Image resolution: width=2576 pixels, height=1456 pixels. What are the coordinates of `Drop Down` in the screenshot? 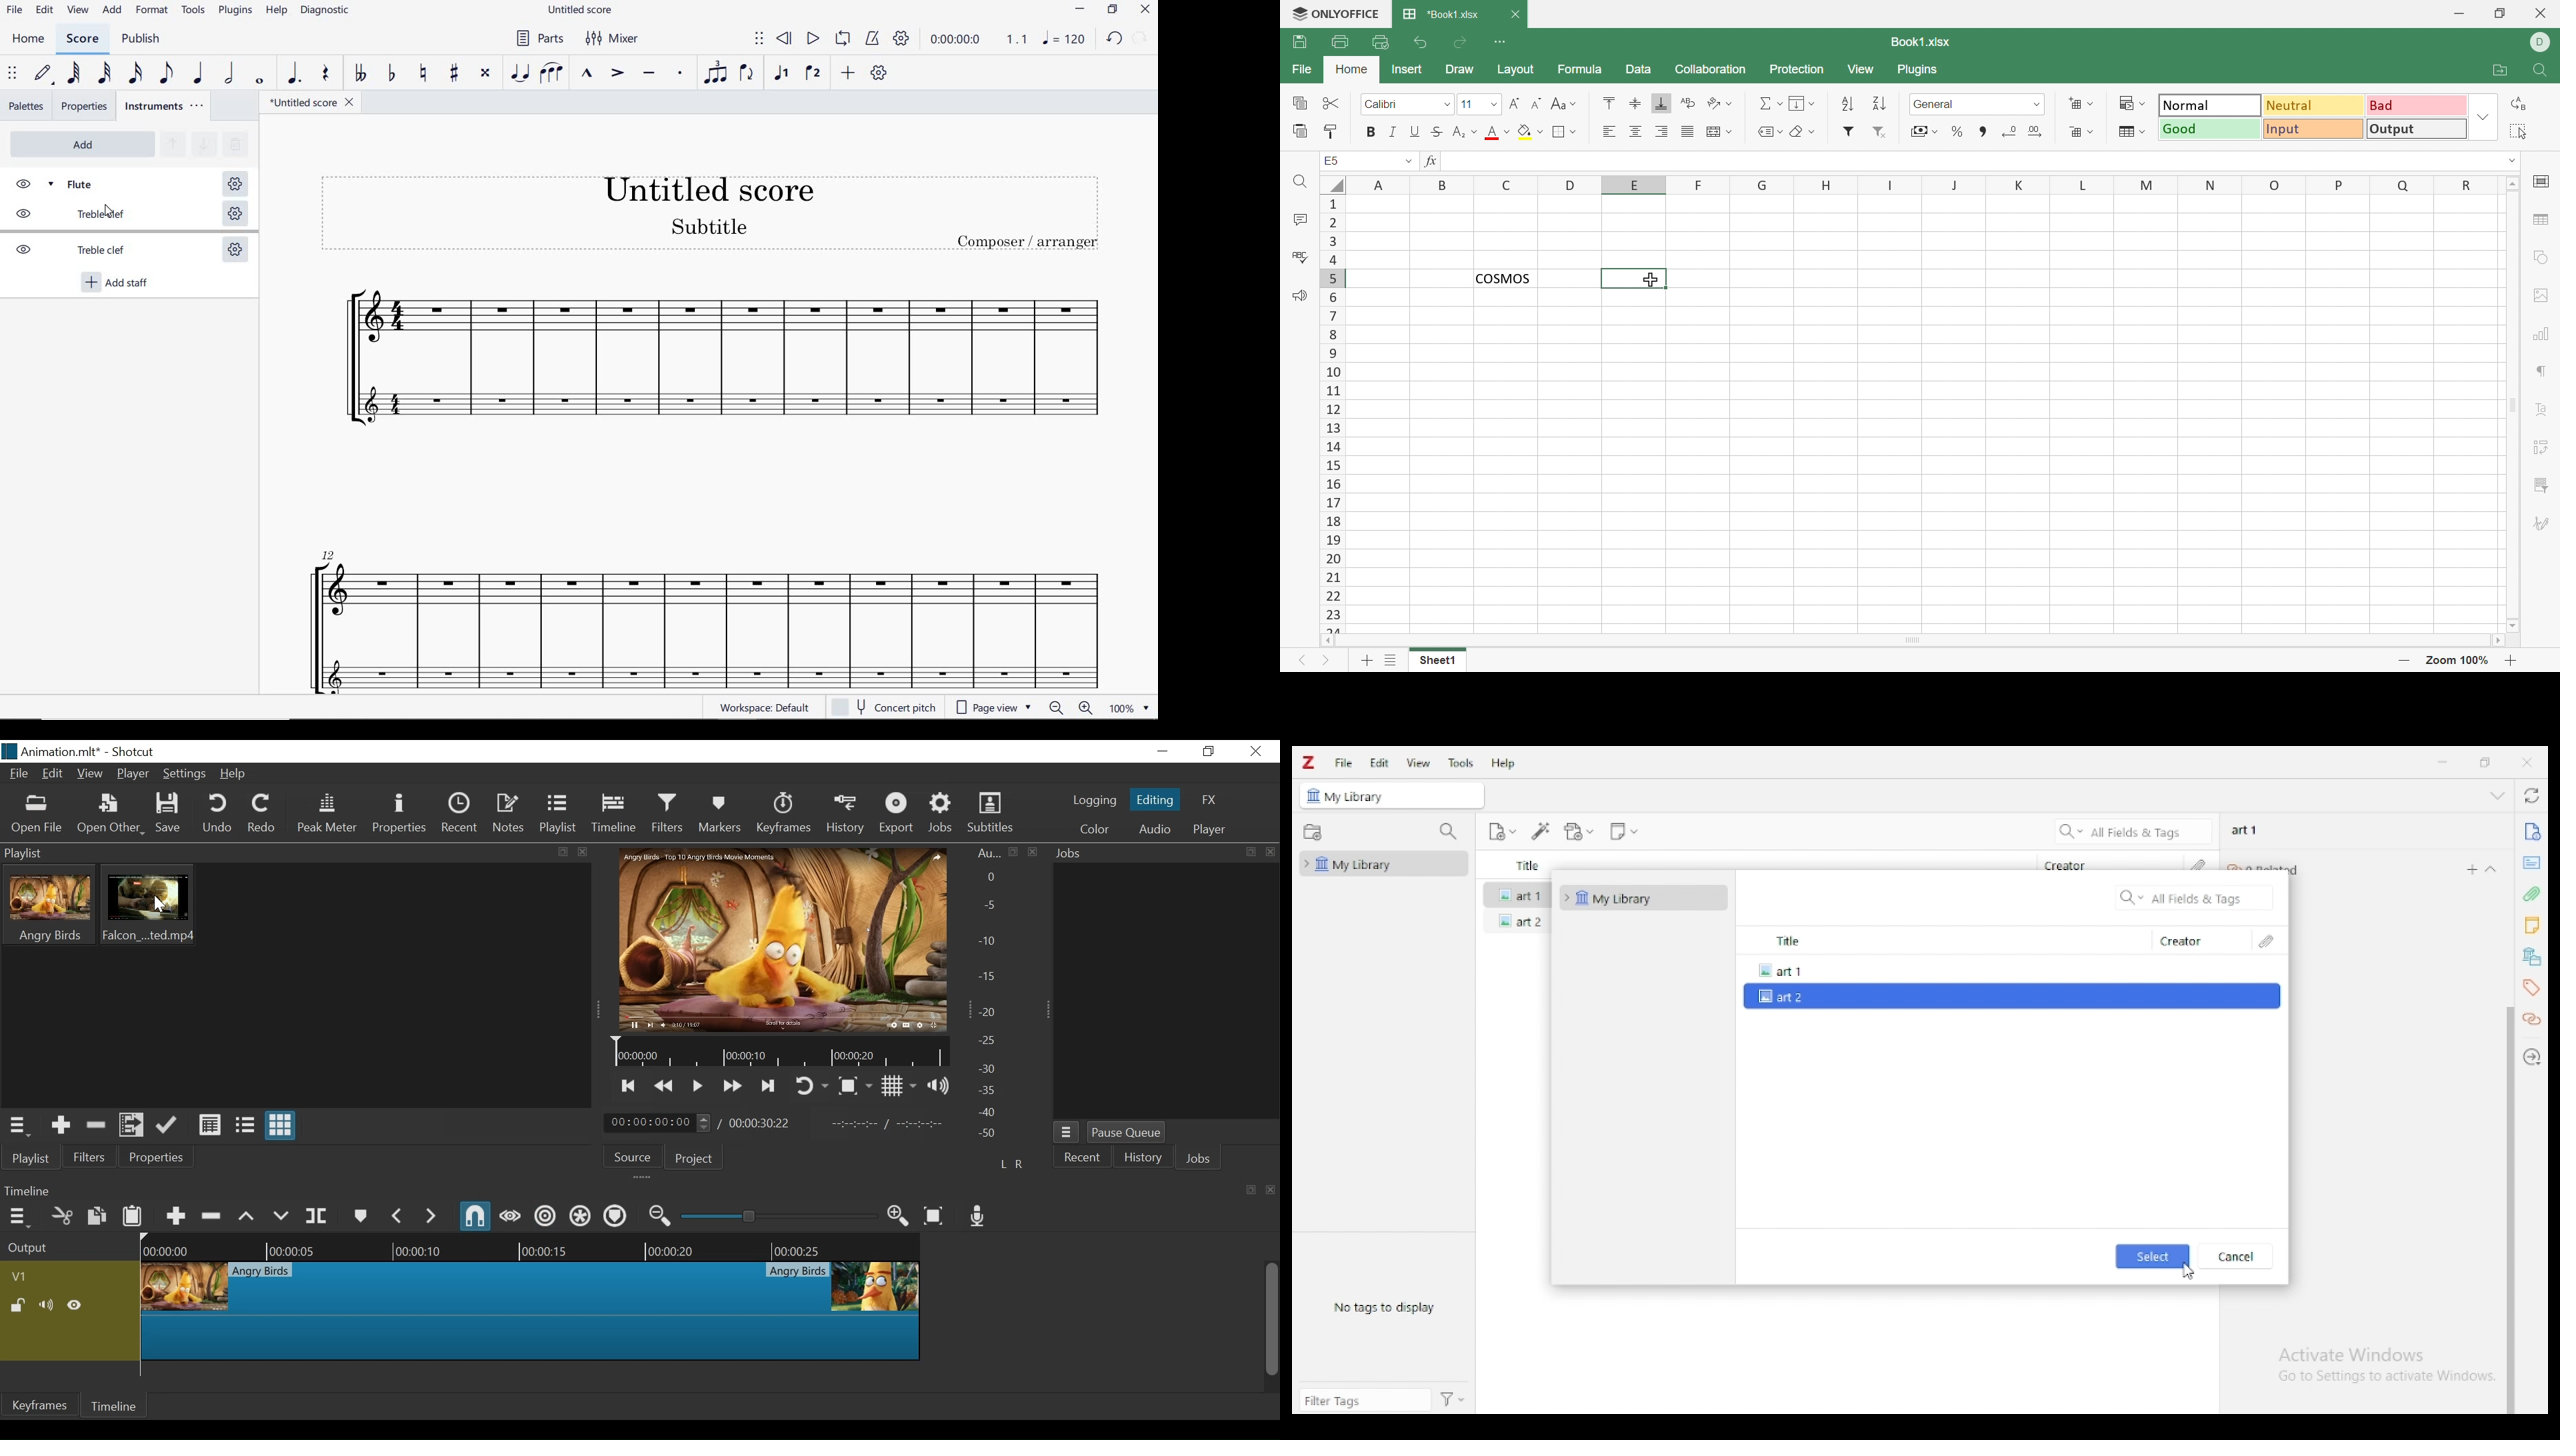 It's located at (1407, 161).